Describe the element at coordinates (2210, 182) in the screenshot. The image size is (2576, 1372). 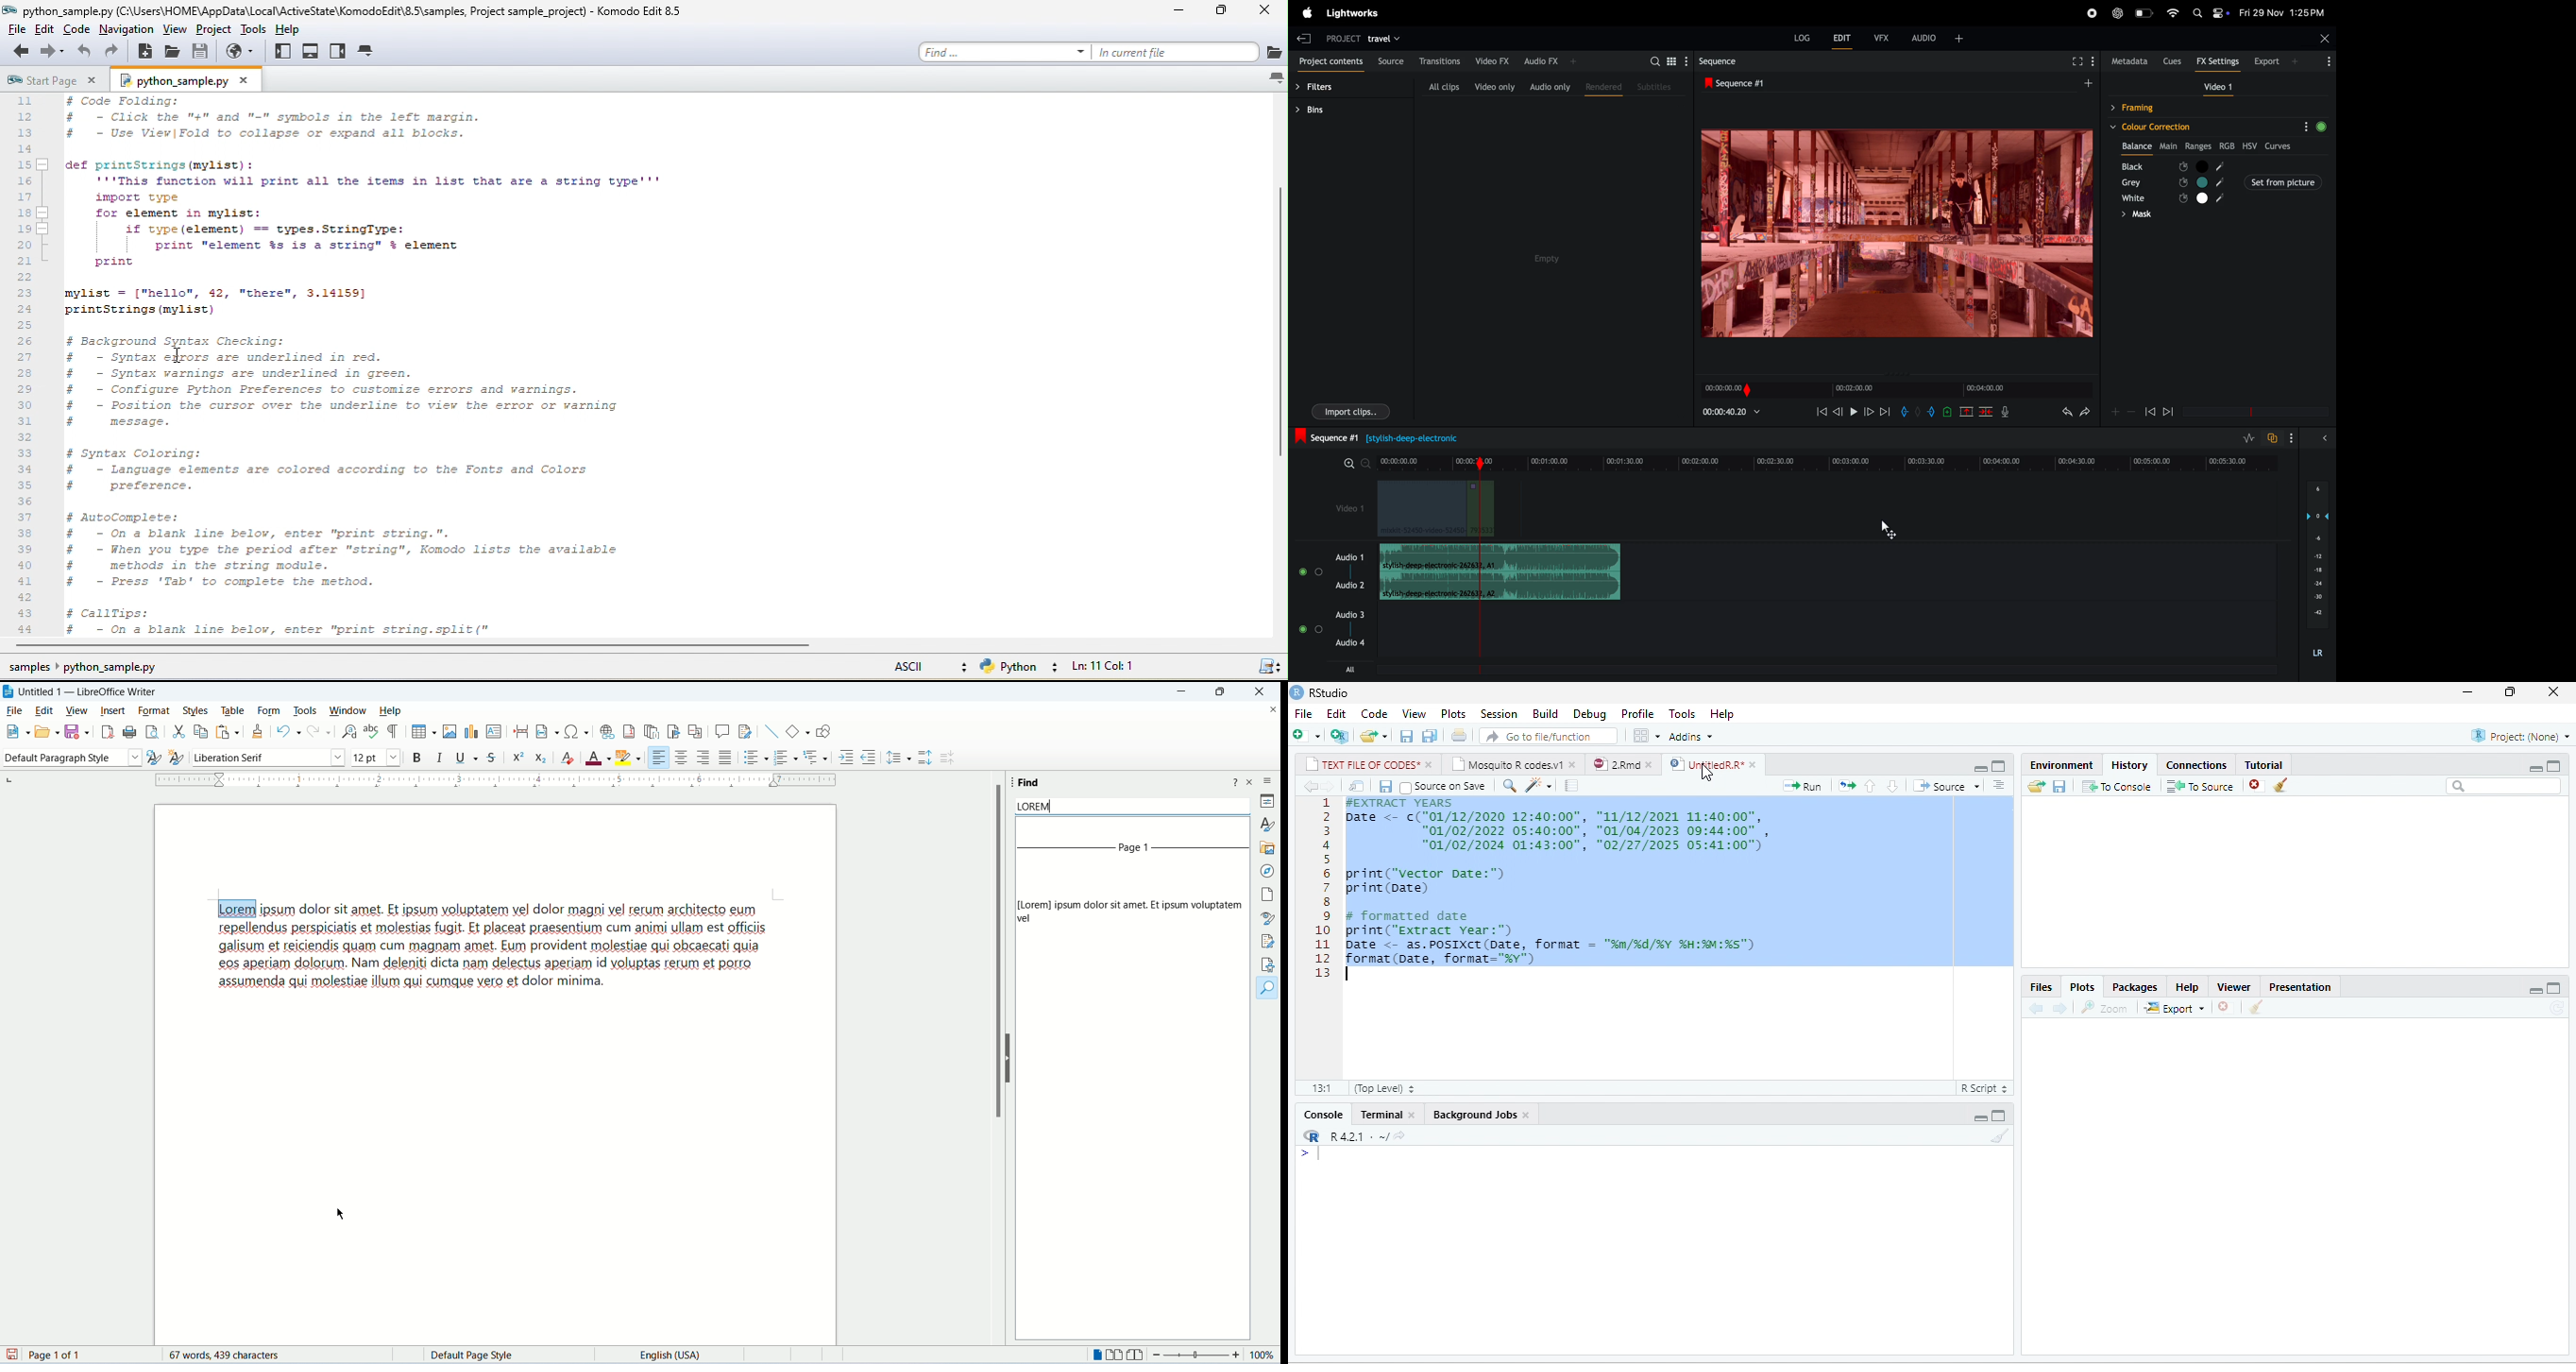
I see `set from picture` at that location.